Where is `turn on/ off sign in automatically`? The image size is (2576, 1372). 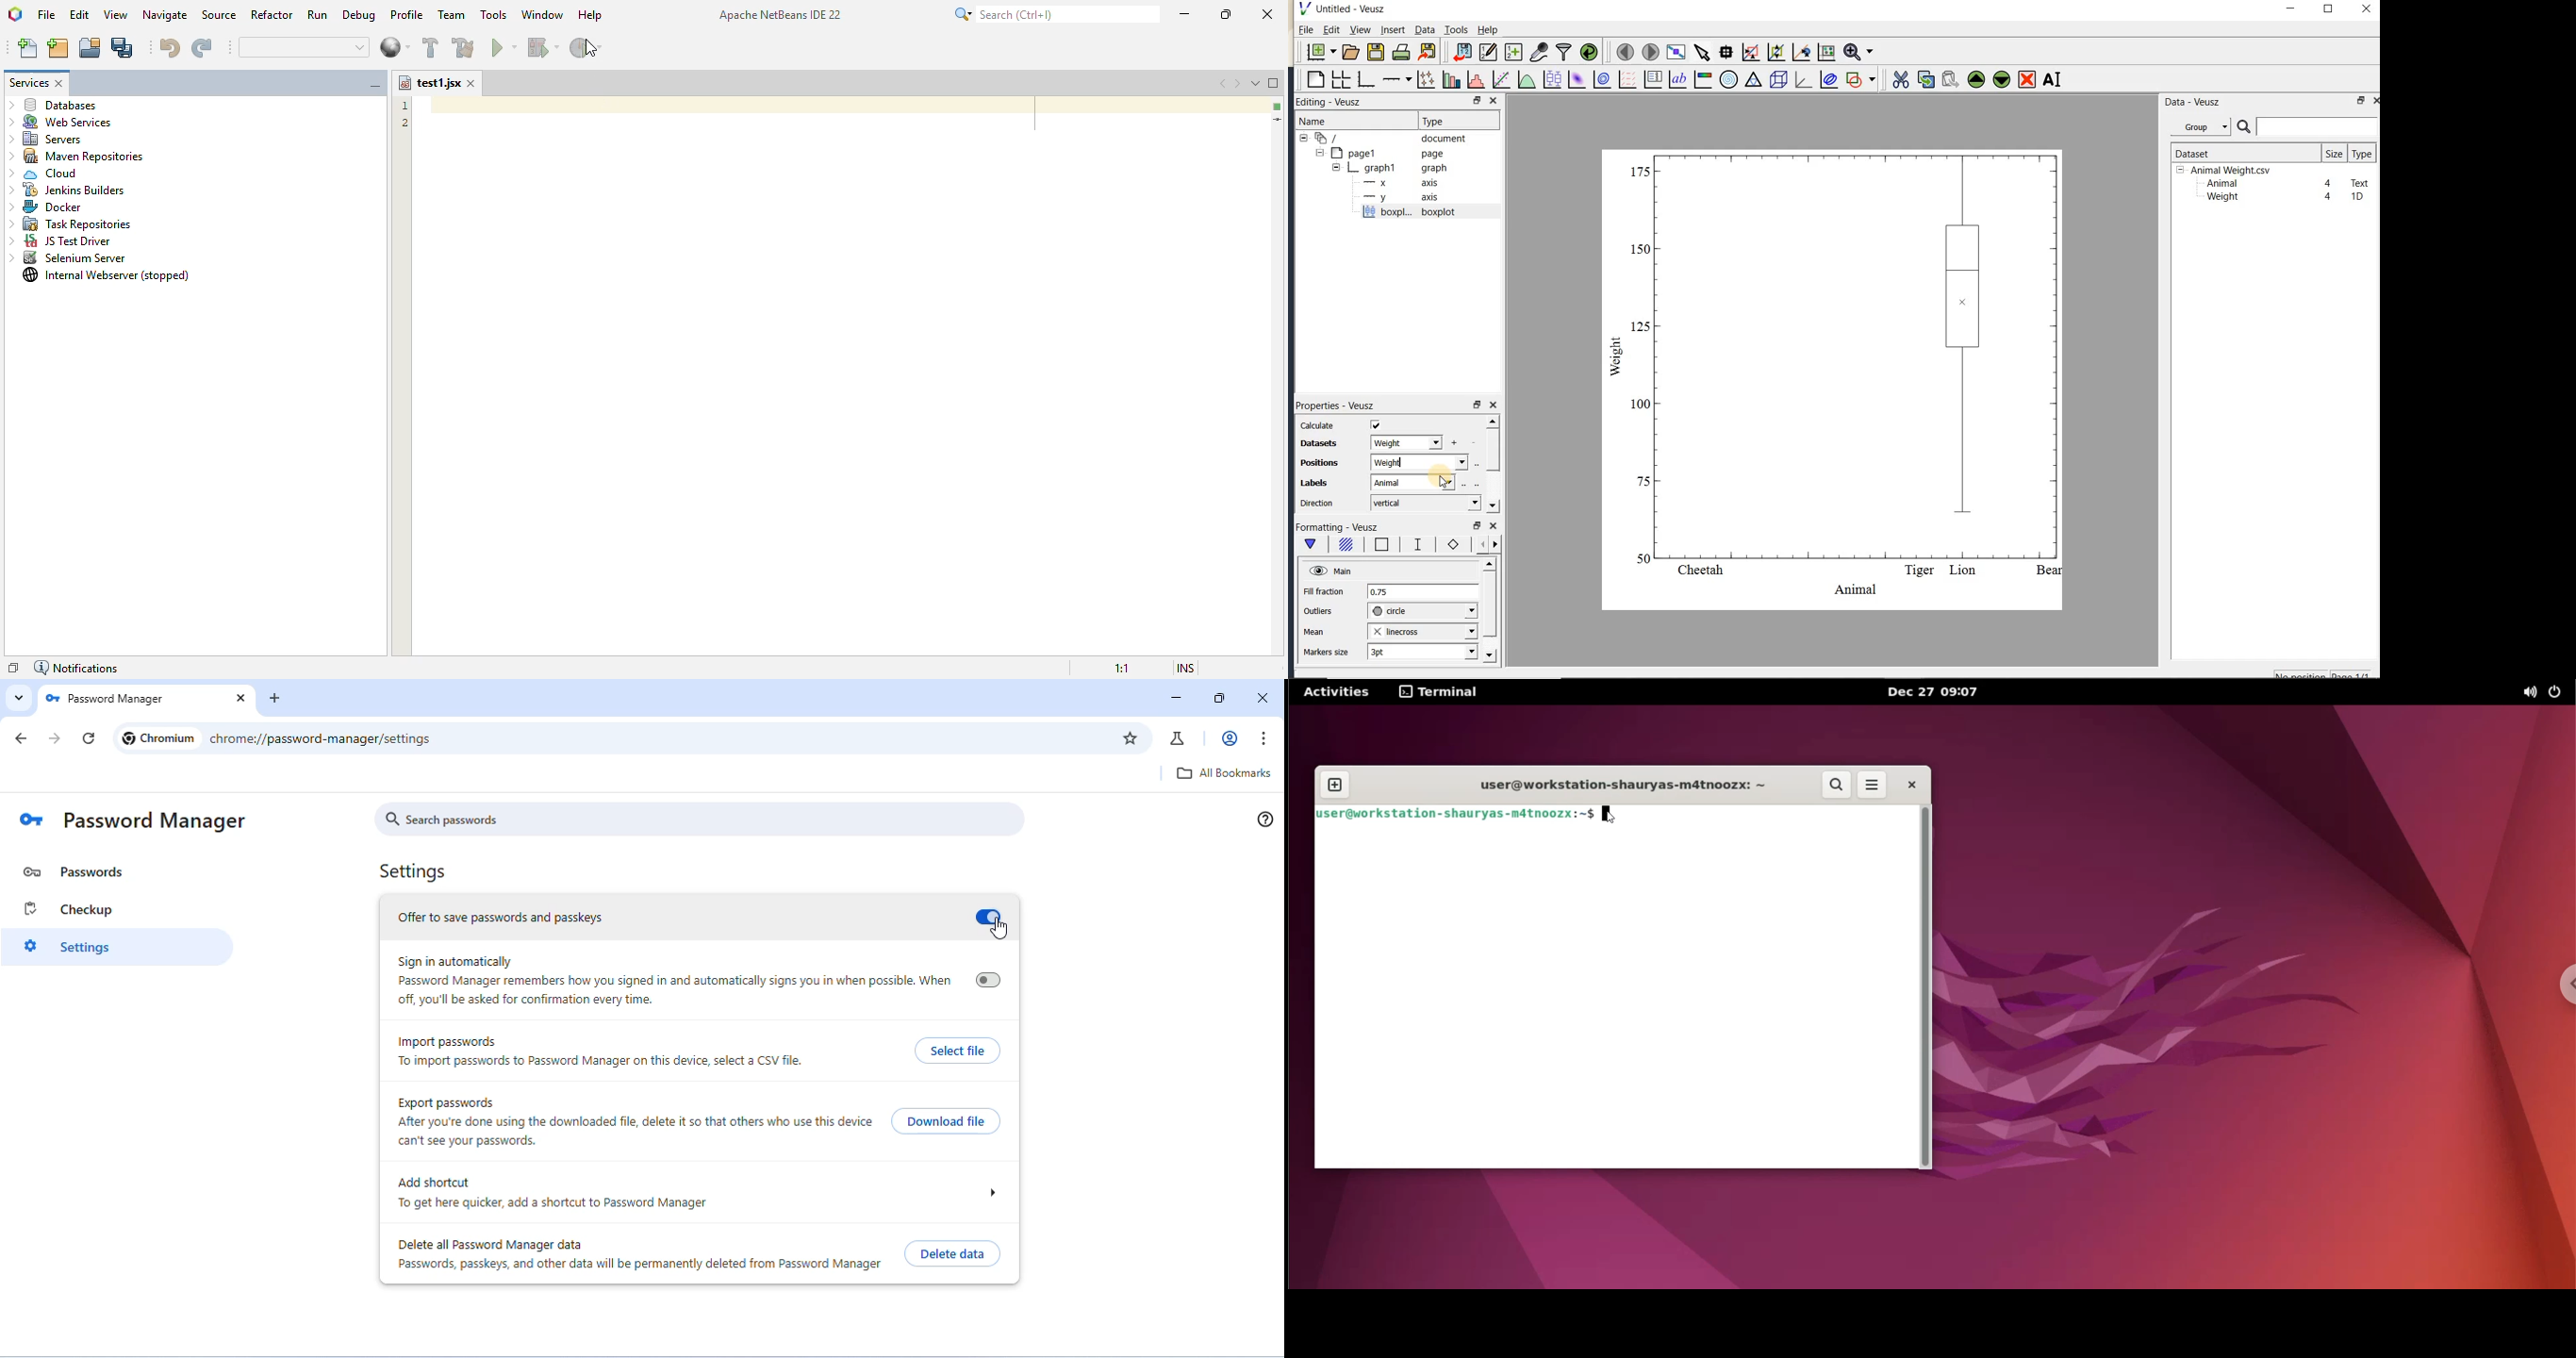 turn on/ off sign in automatically is located at coordinates (990, 979).